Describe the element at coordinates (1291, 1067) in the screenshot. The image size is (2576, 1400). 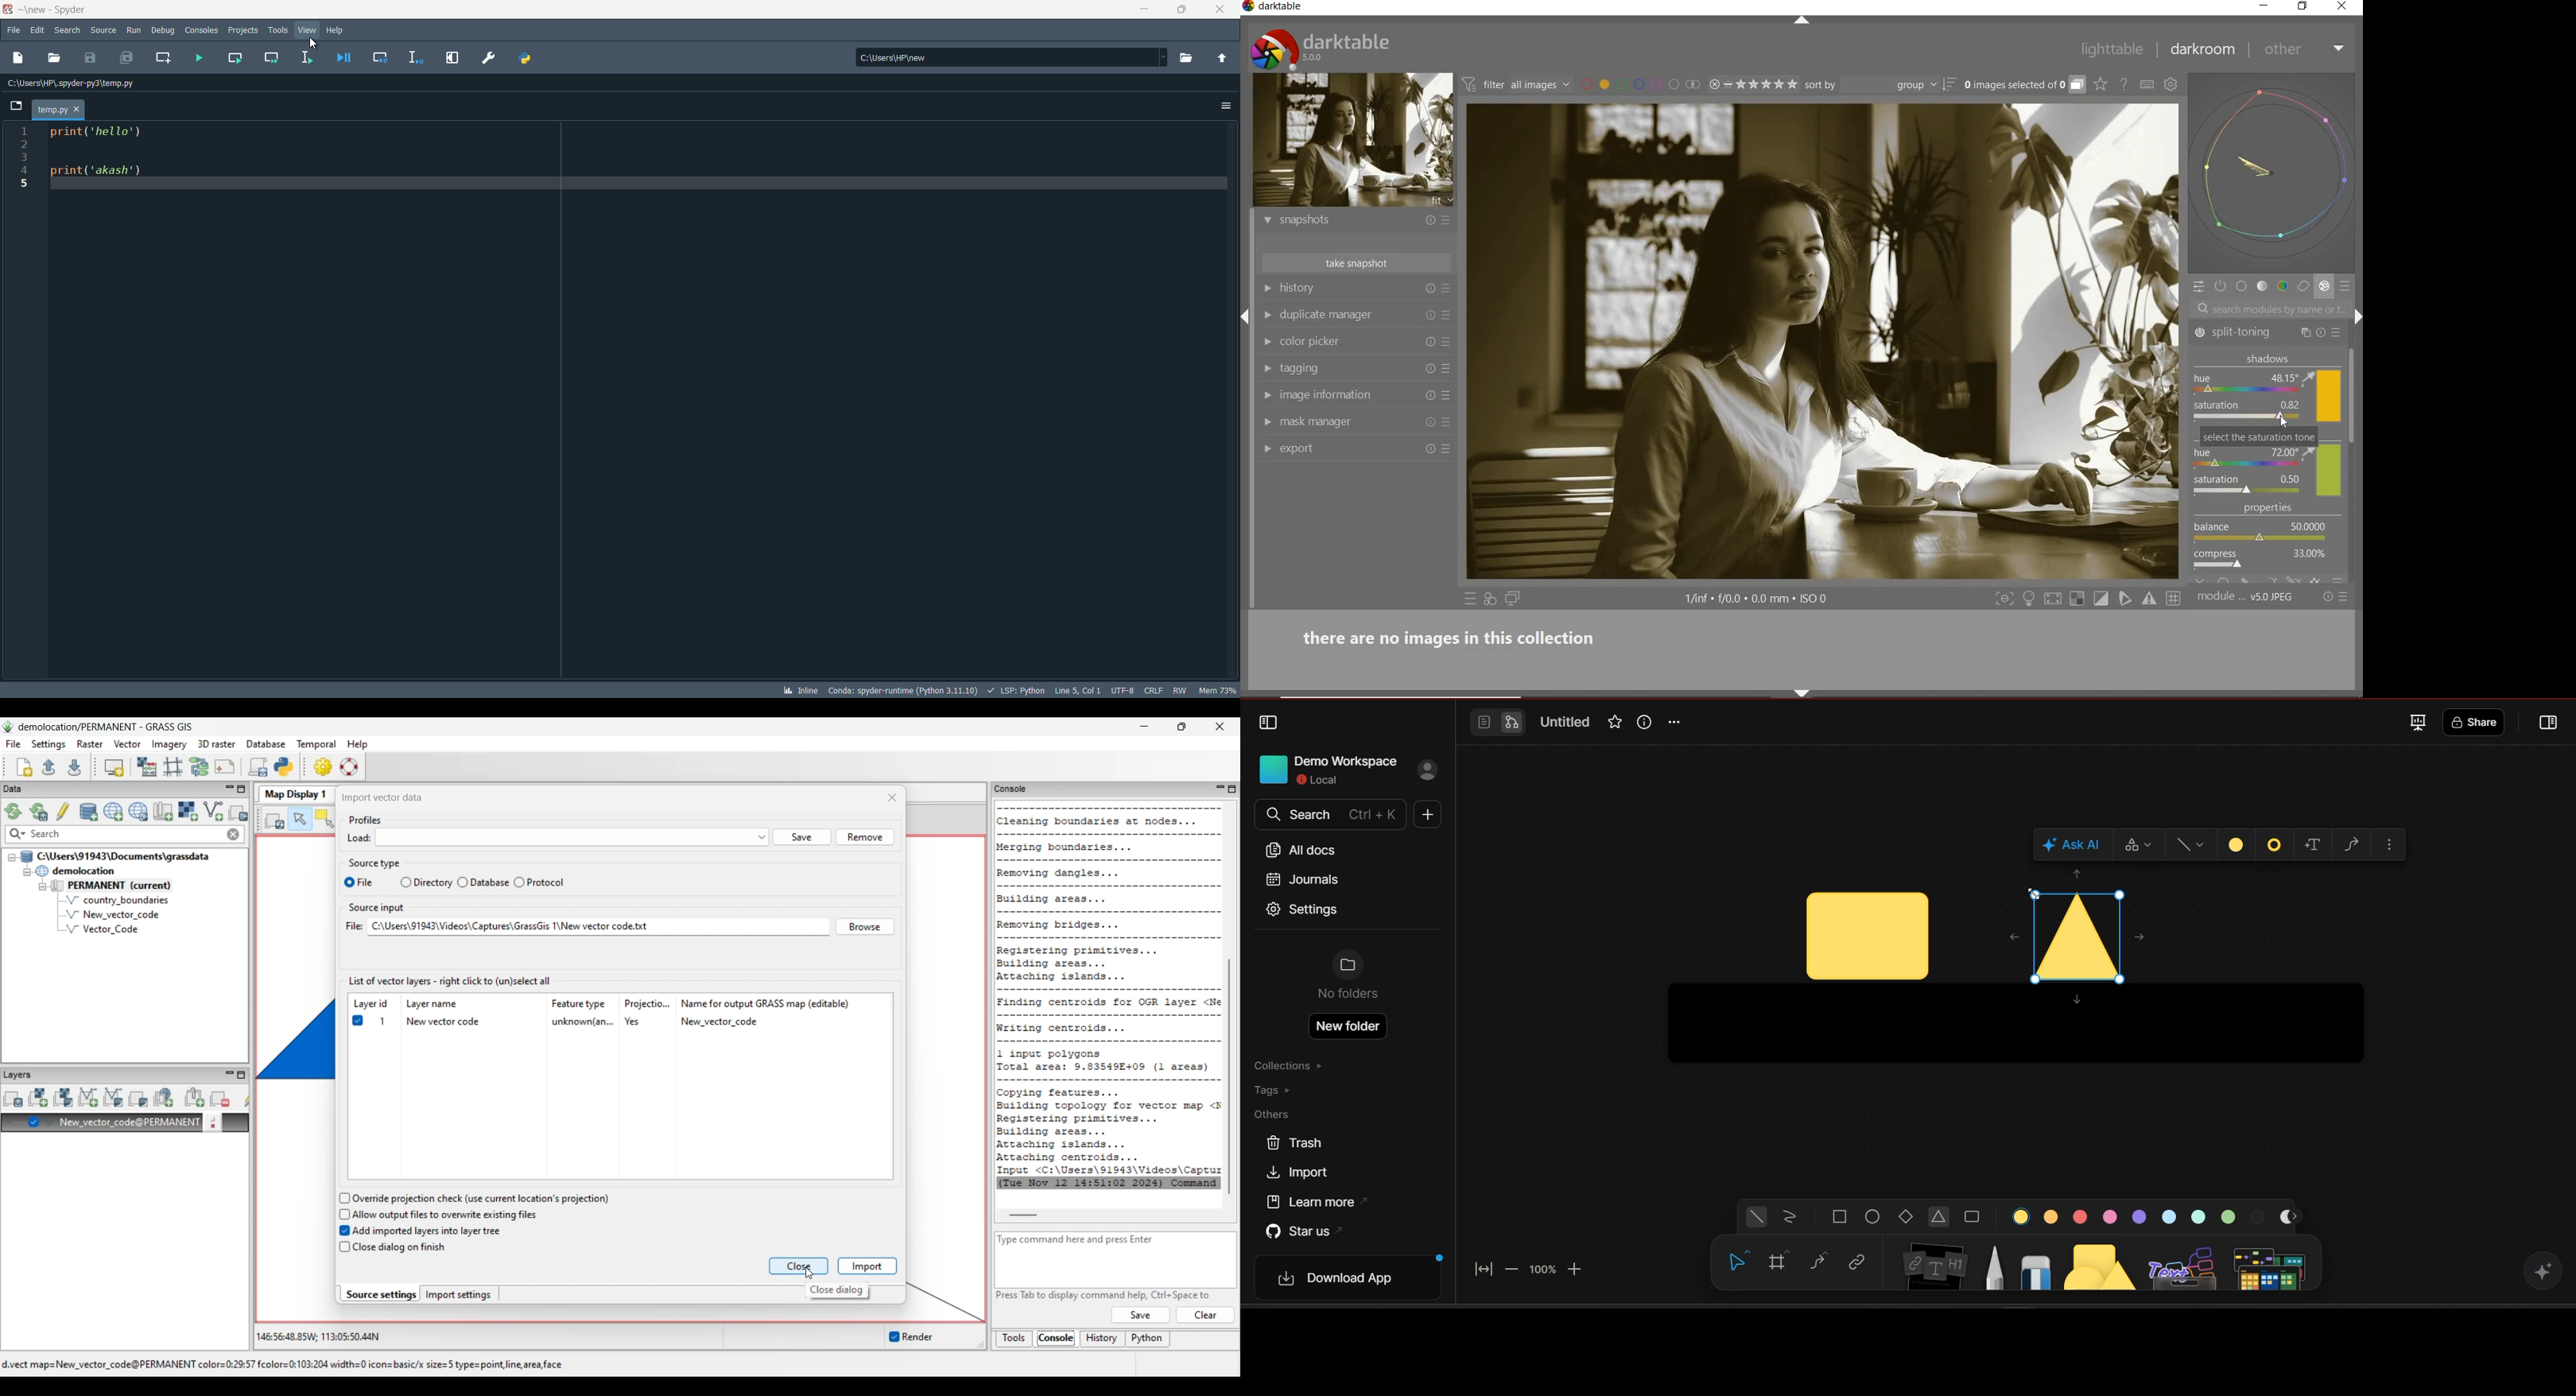
I see `collections` at that location.